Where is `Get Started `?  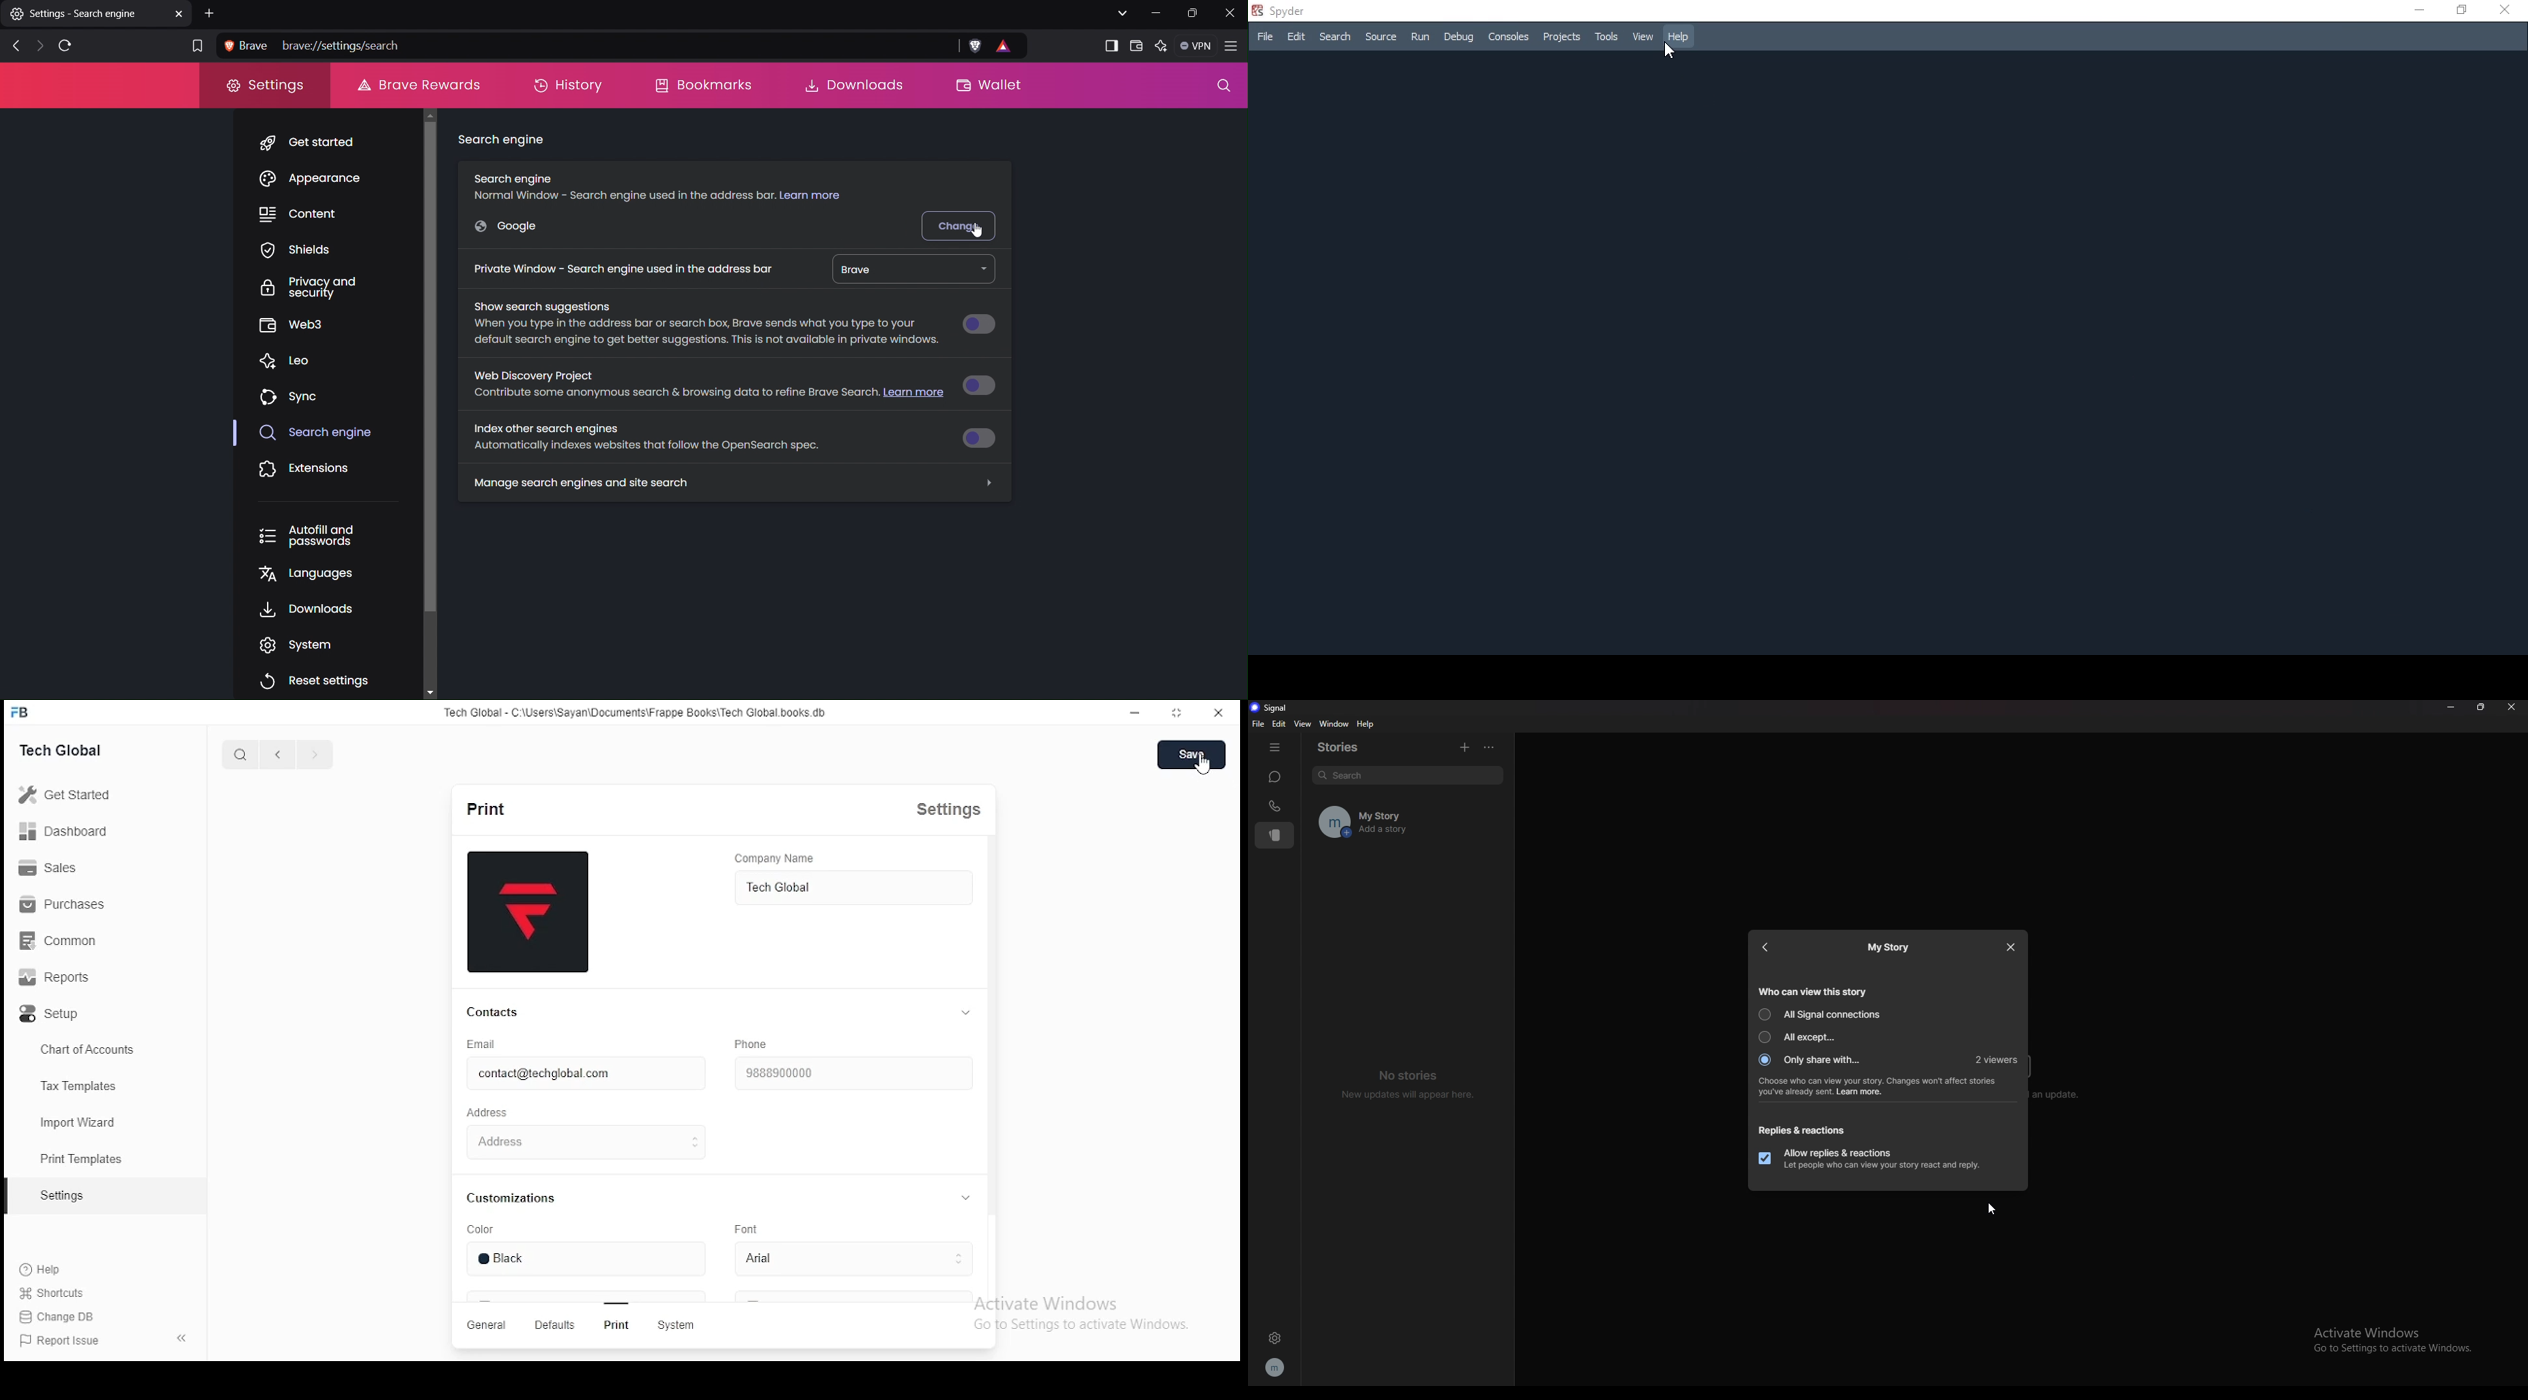
Get Started  is located at coordinates (88, 794).